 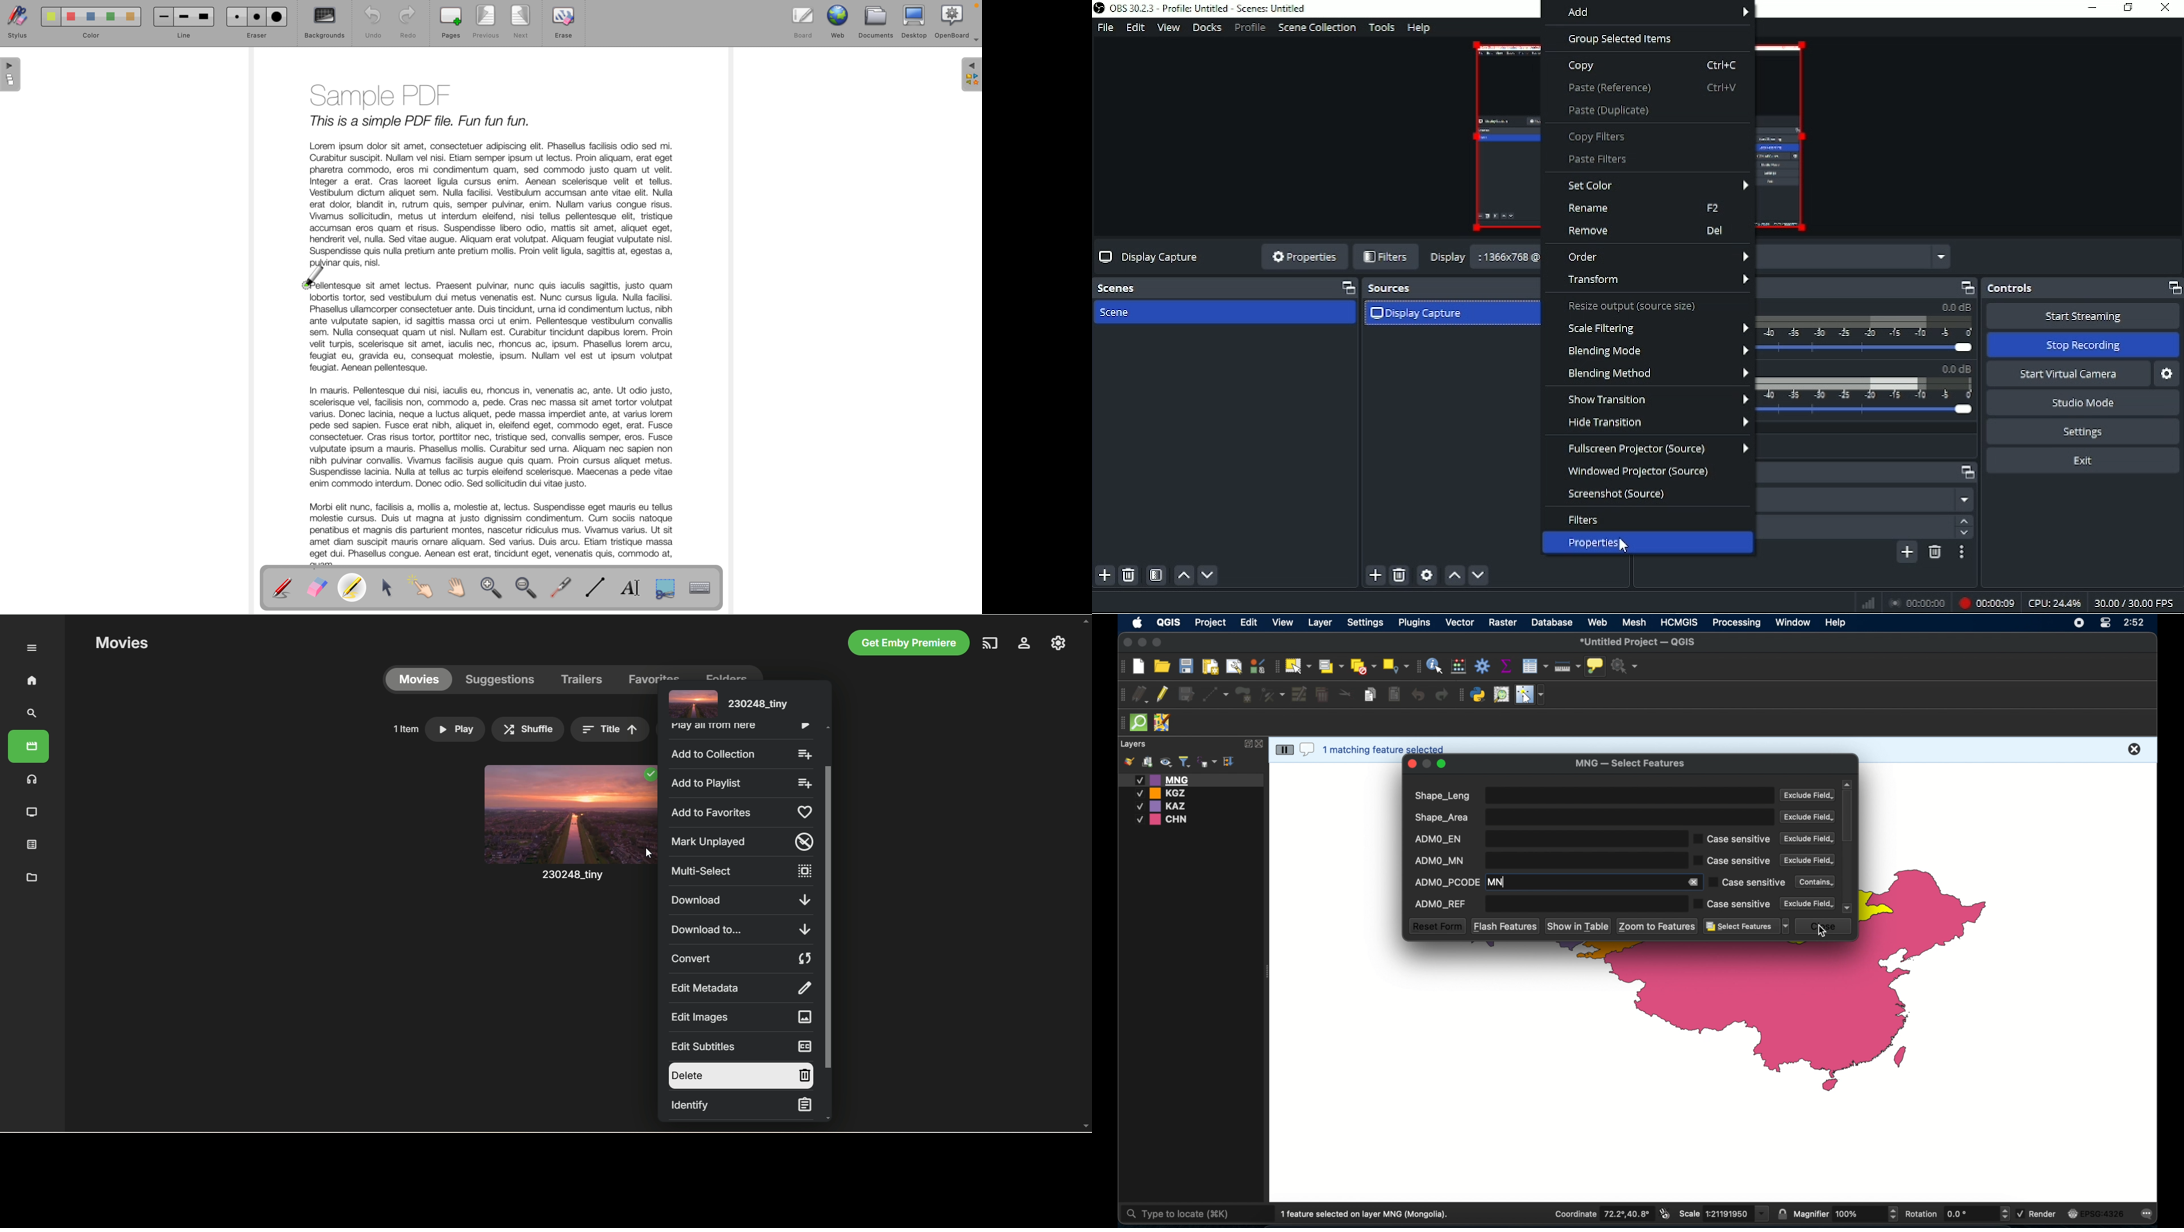 What do you see at coordinates (1963, 534) in the screenshot?
I see `Down arrow` at bounding box center [1963, 534].